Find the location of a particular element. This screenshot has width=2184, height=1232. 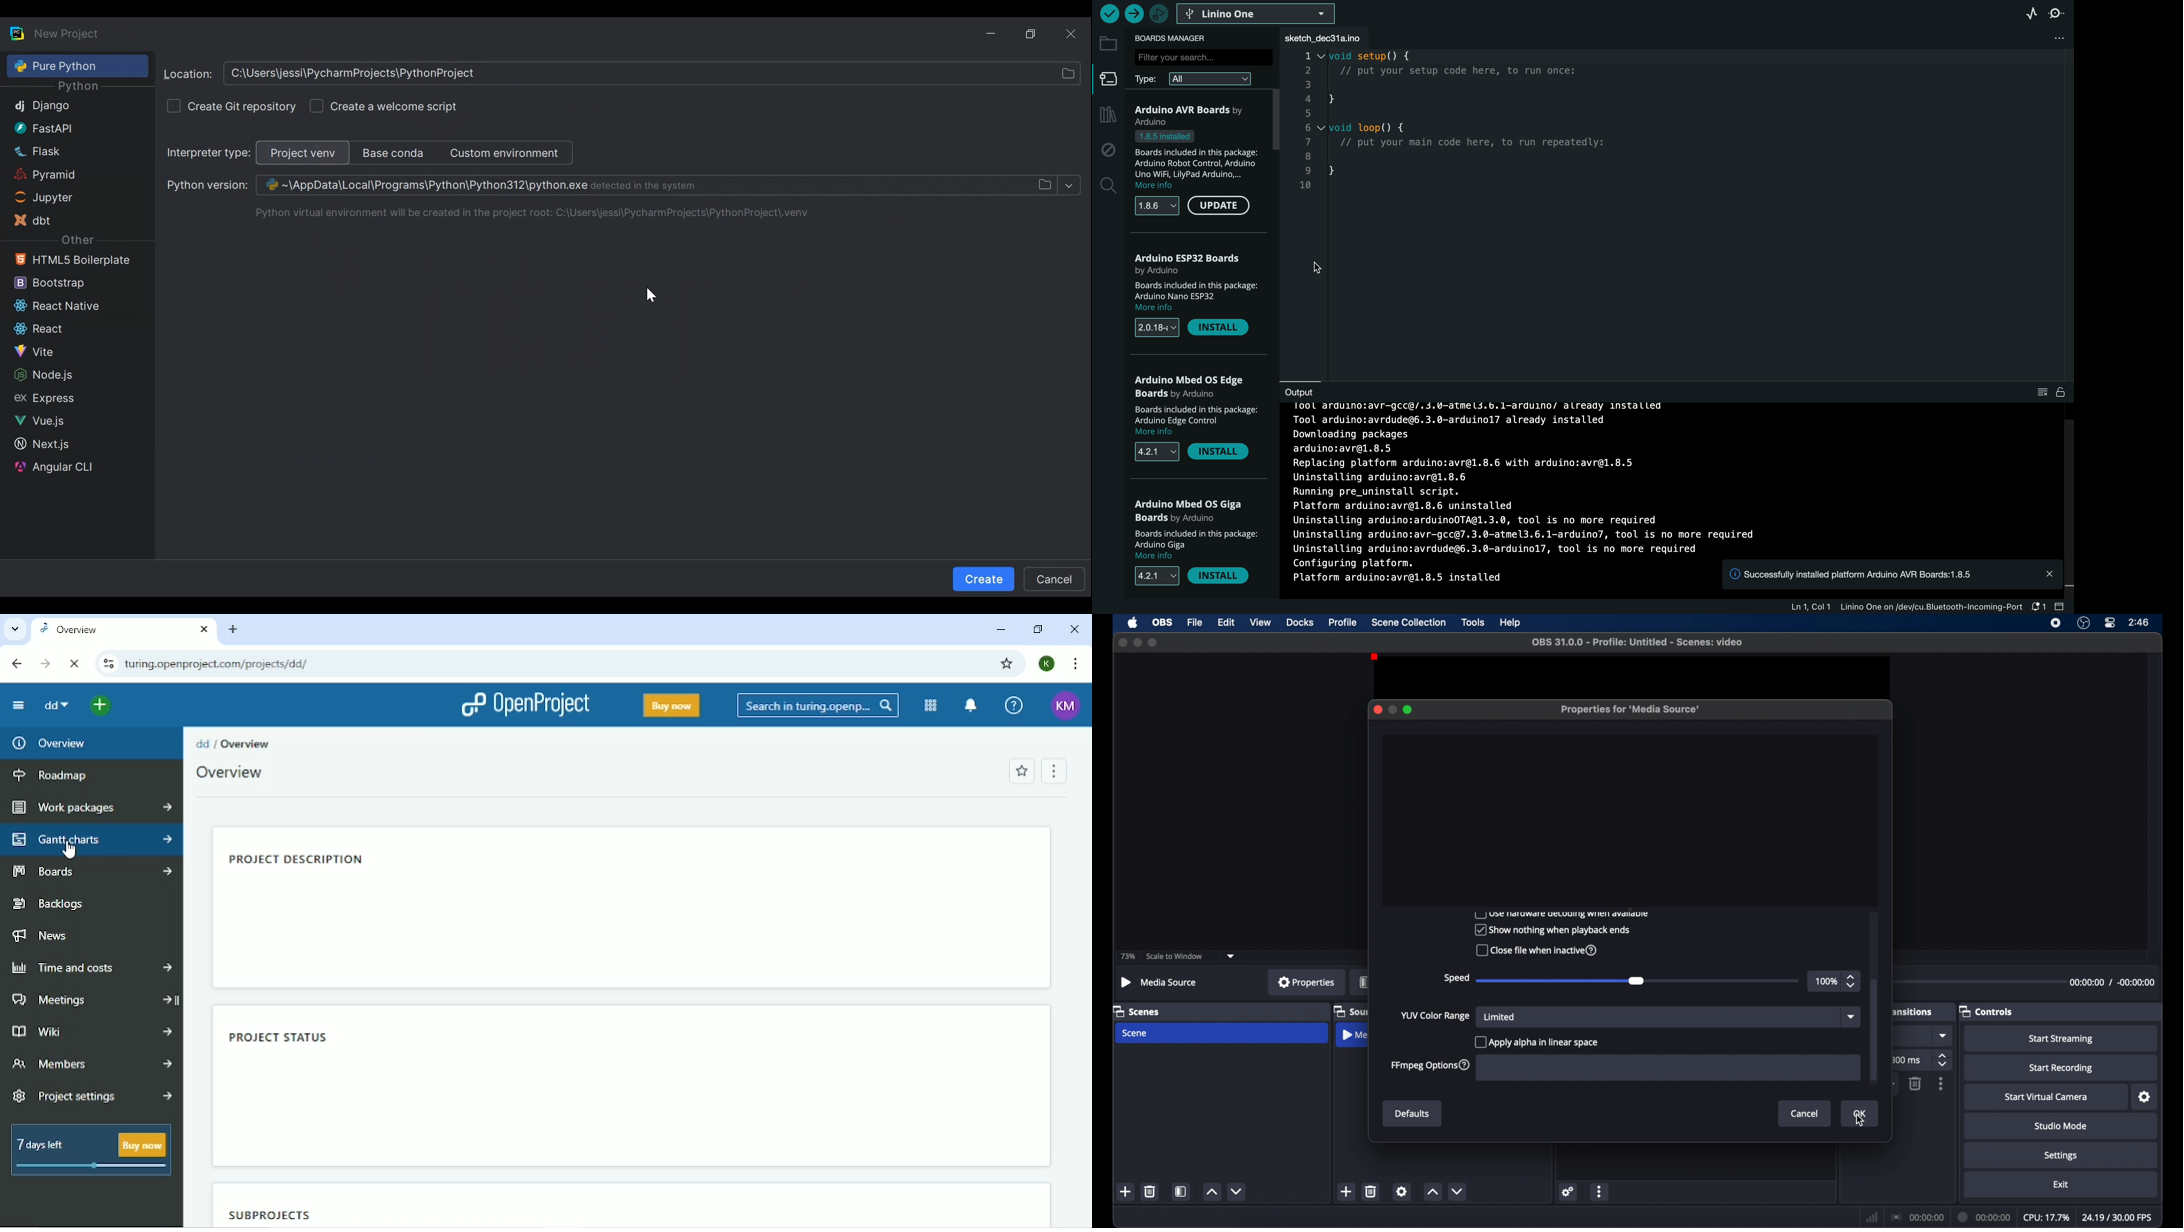

ok is located at coordinates (1862, 1114).